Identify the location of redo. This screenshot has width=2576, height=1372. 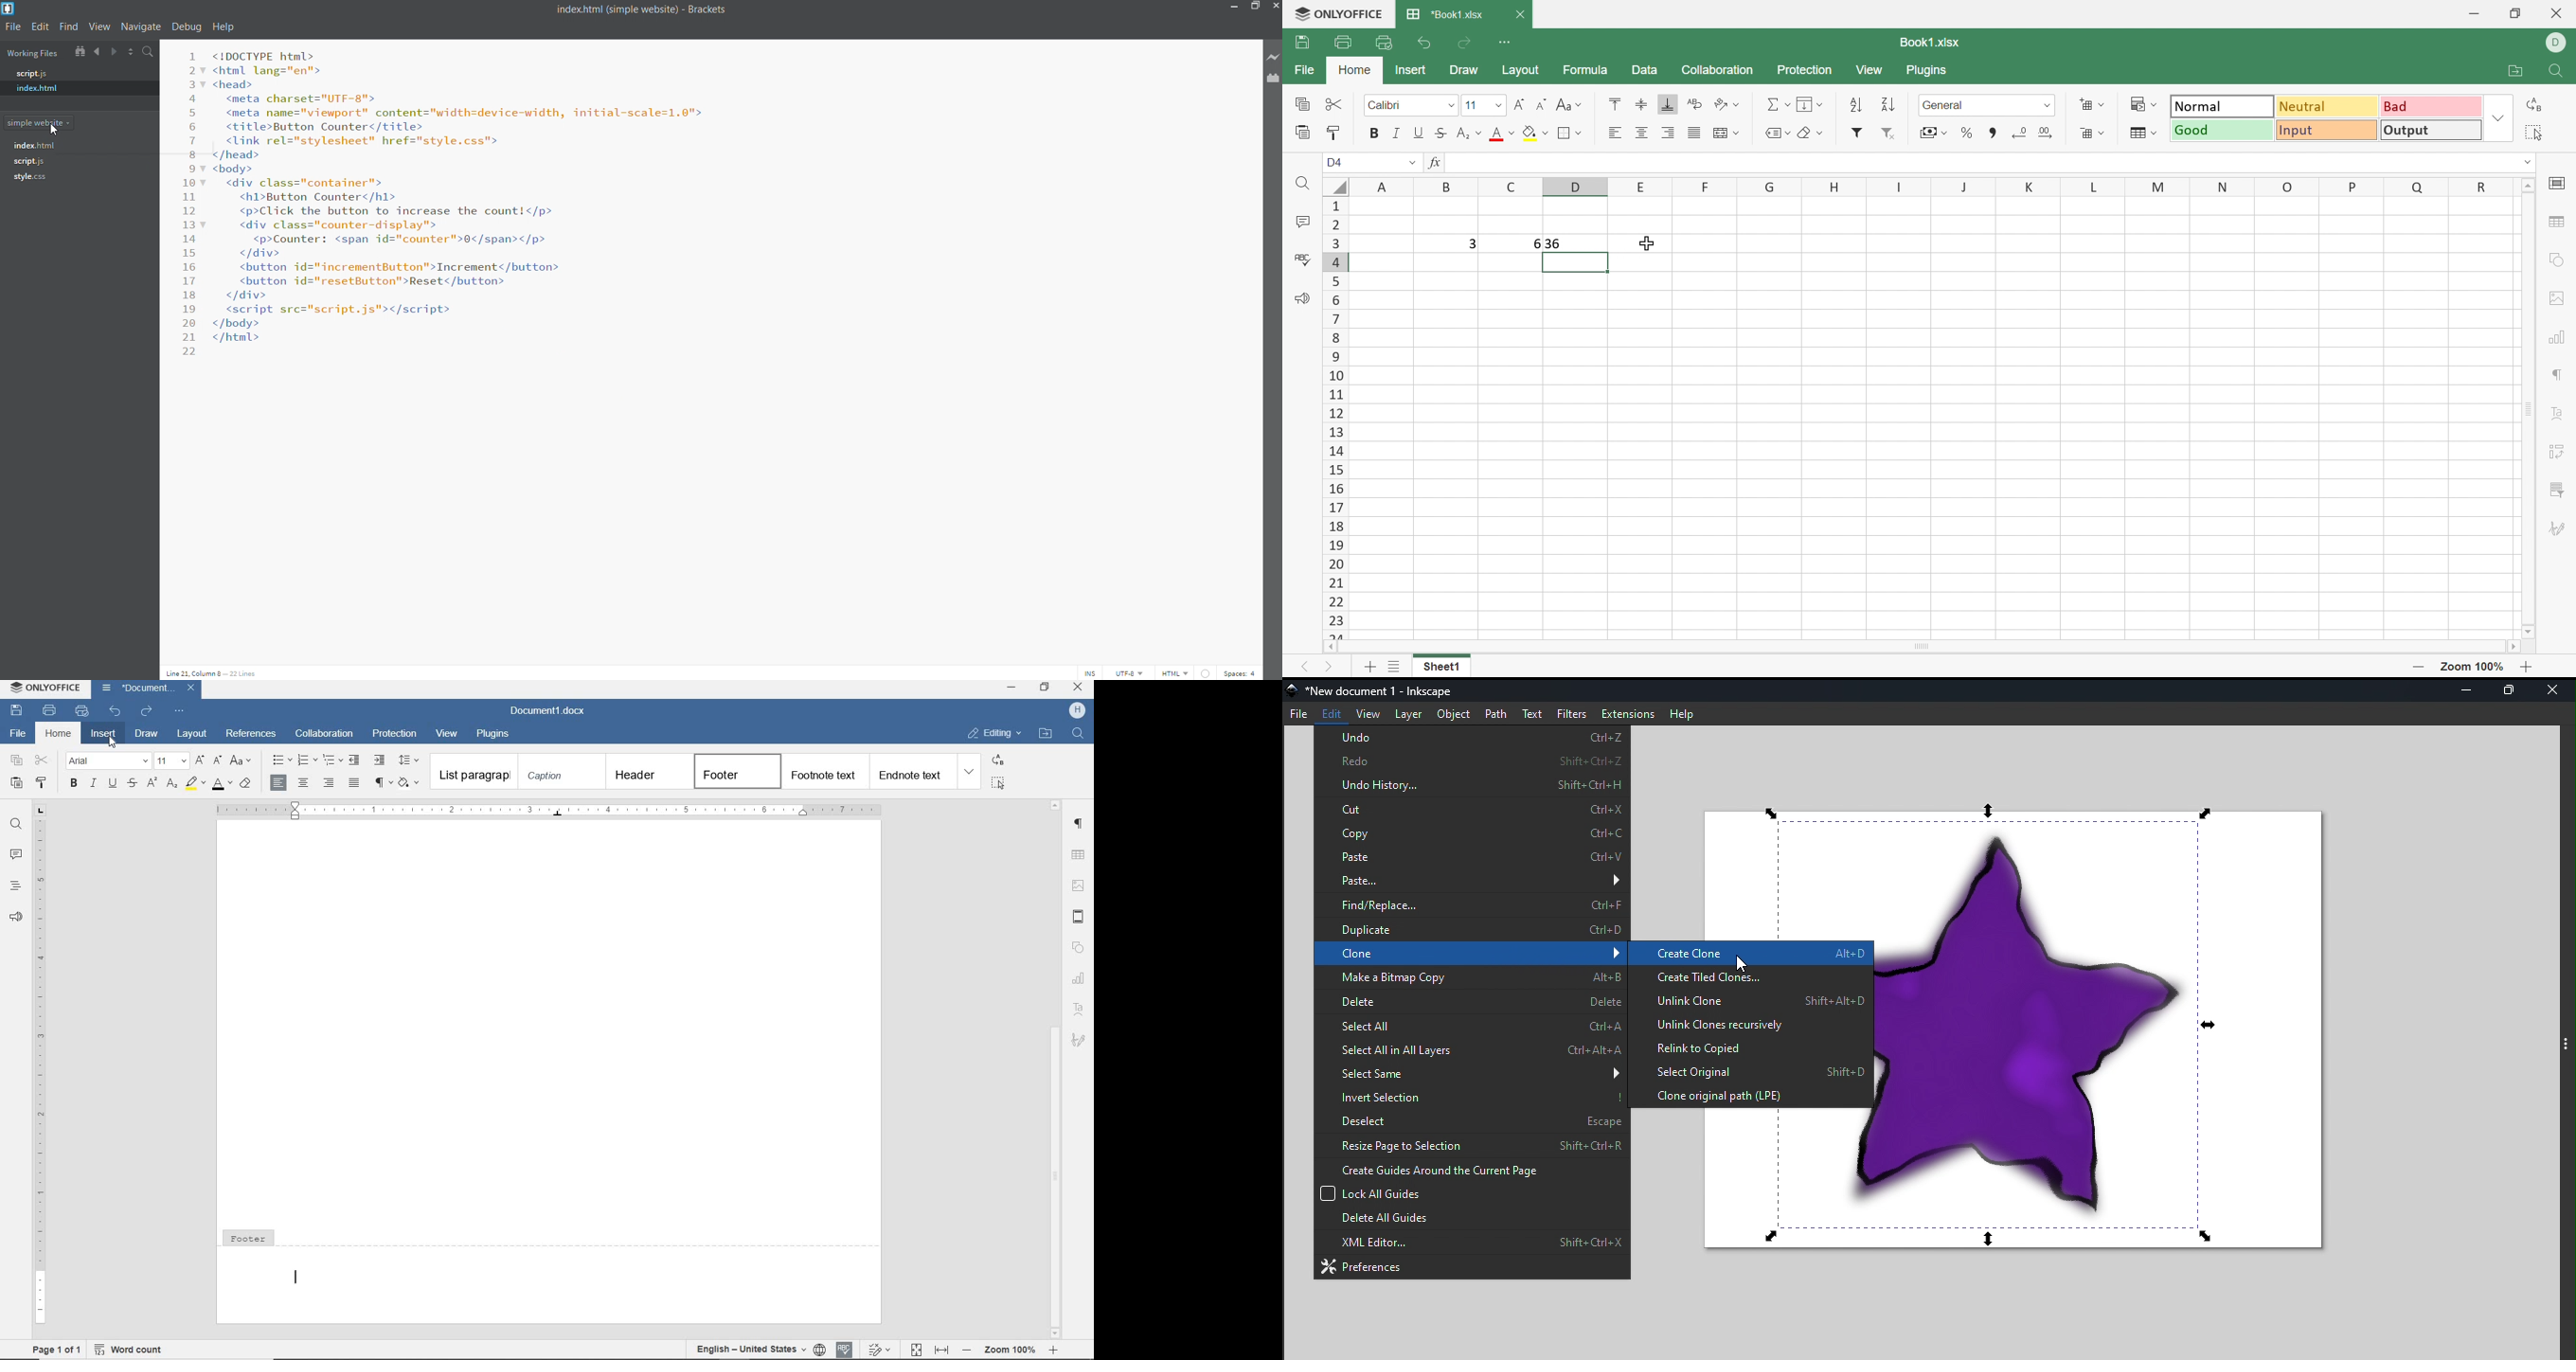
(147, 711).